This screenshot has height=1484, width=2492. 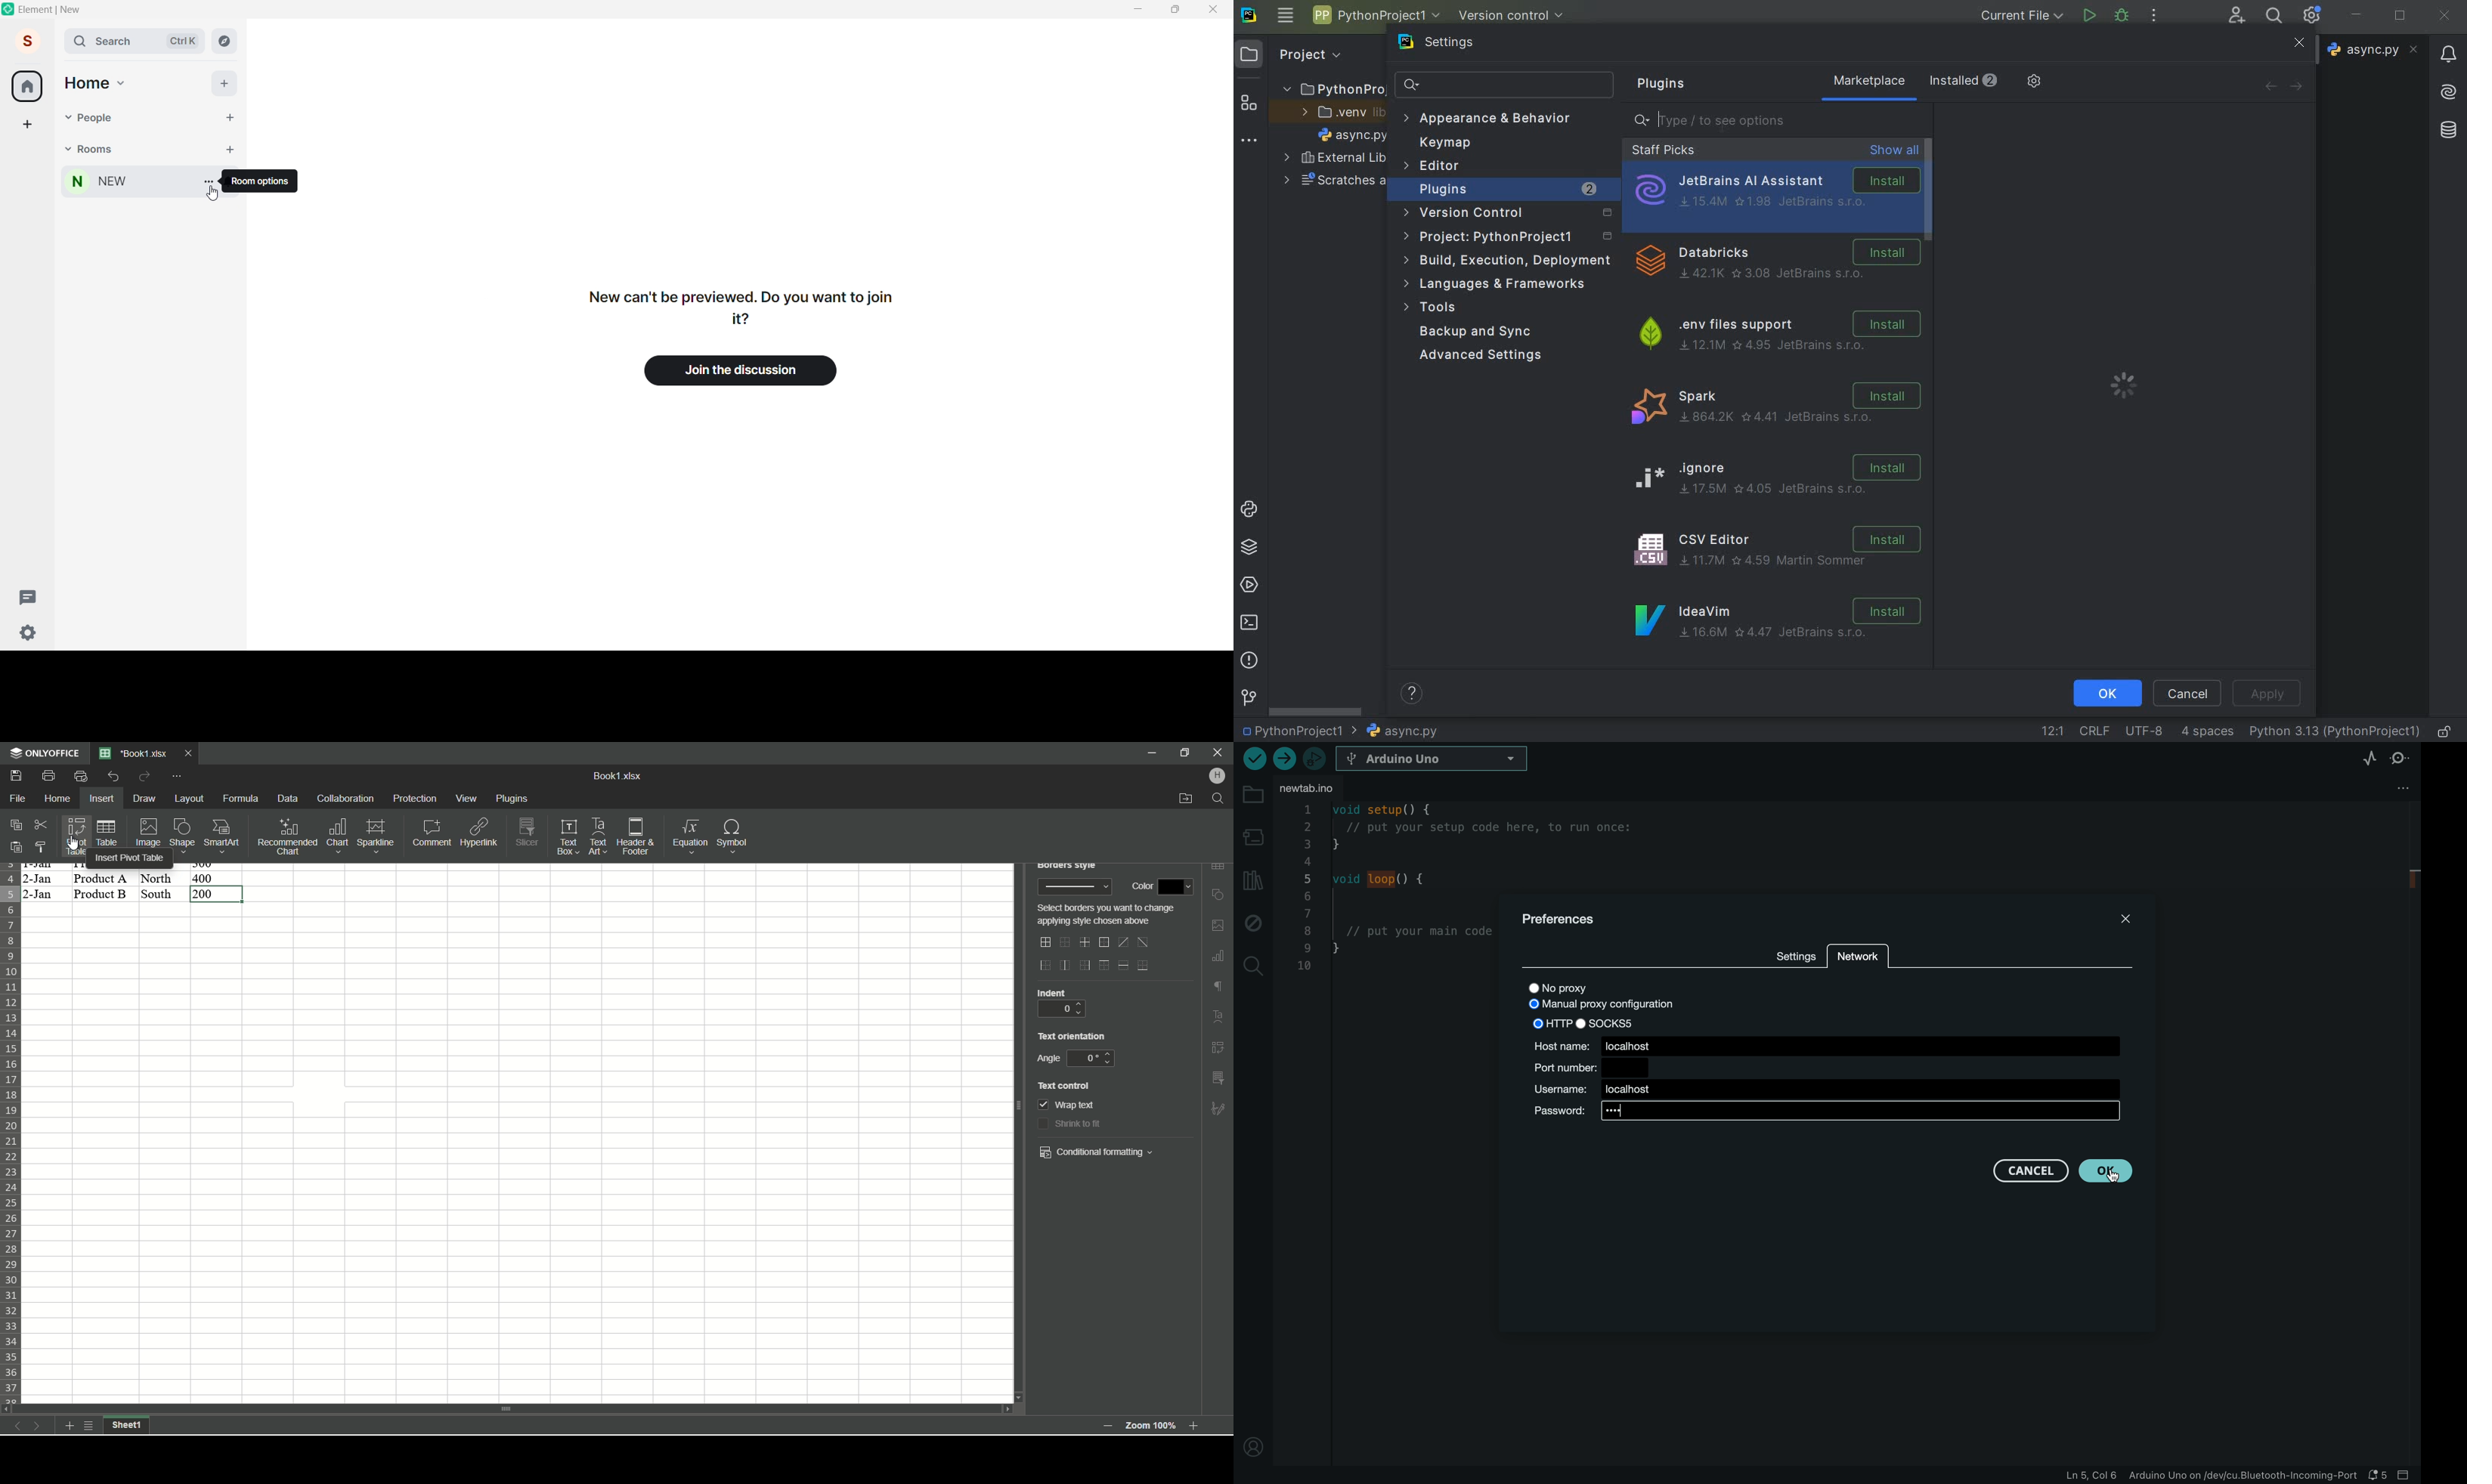 What do you see at coordinates (28, 41) in the screenshot?
I see `user` at bounding box center [28, 41].